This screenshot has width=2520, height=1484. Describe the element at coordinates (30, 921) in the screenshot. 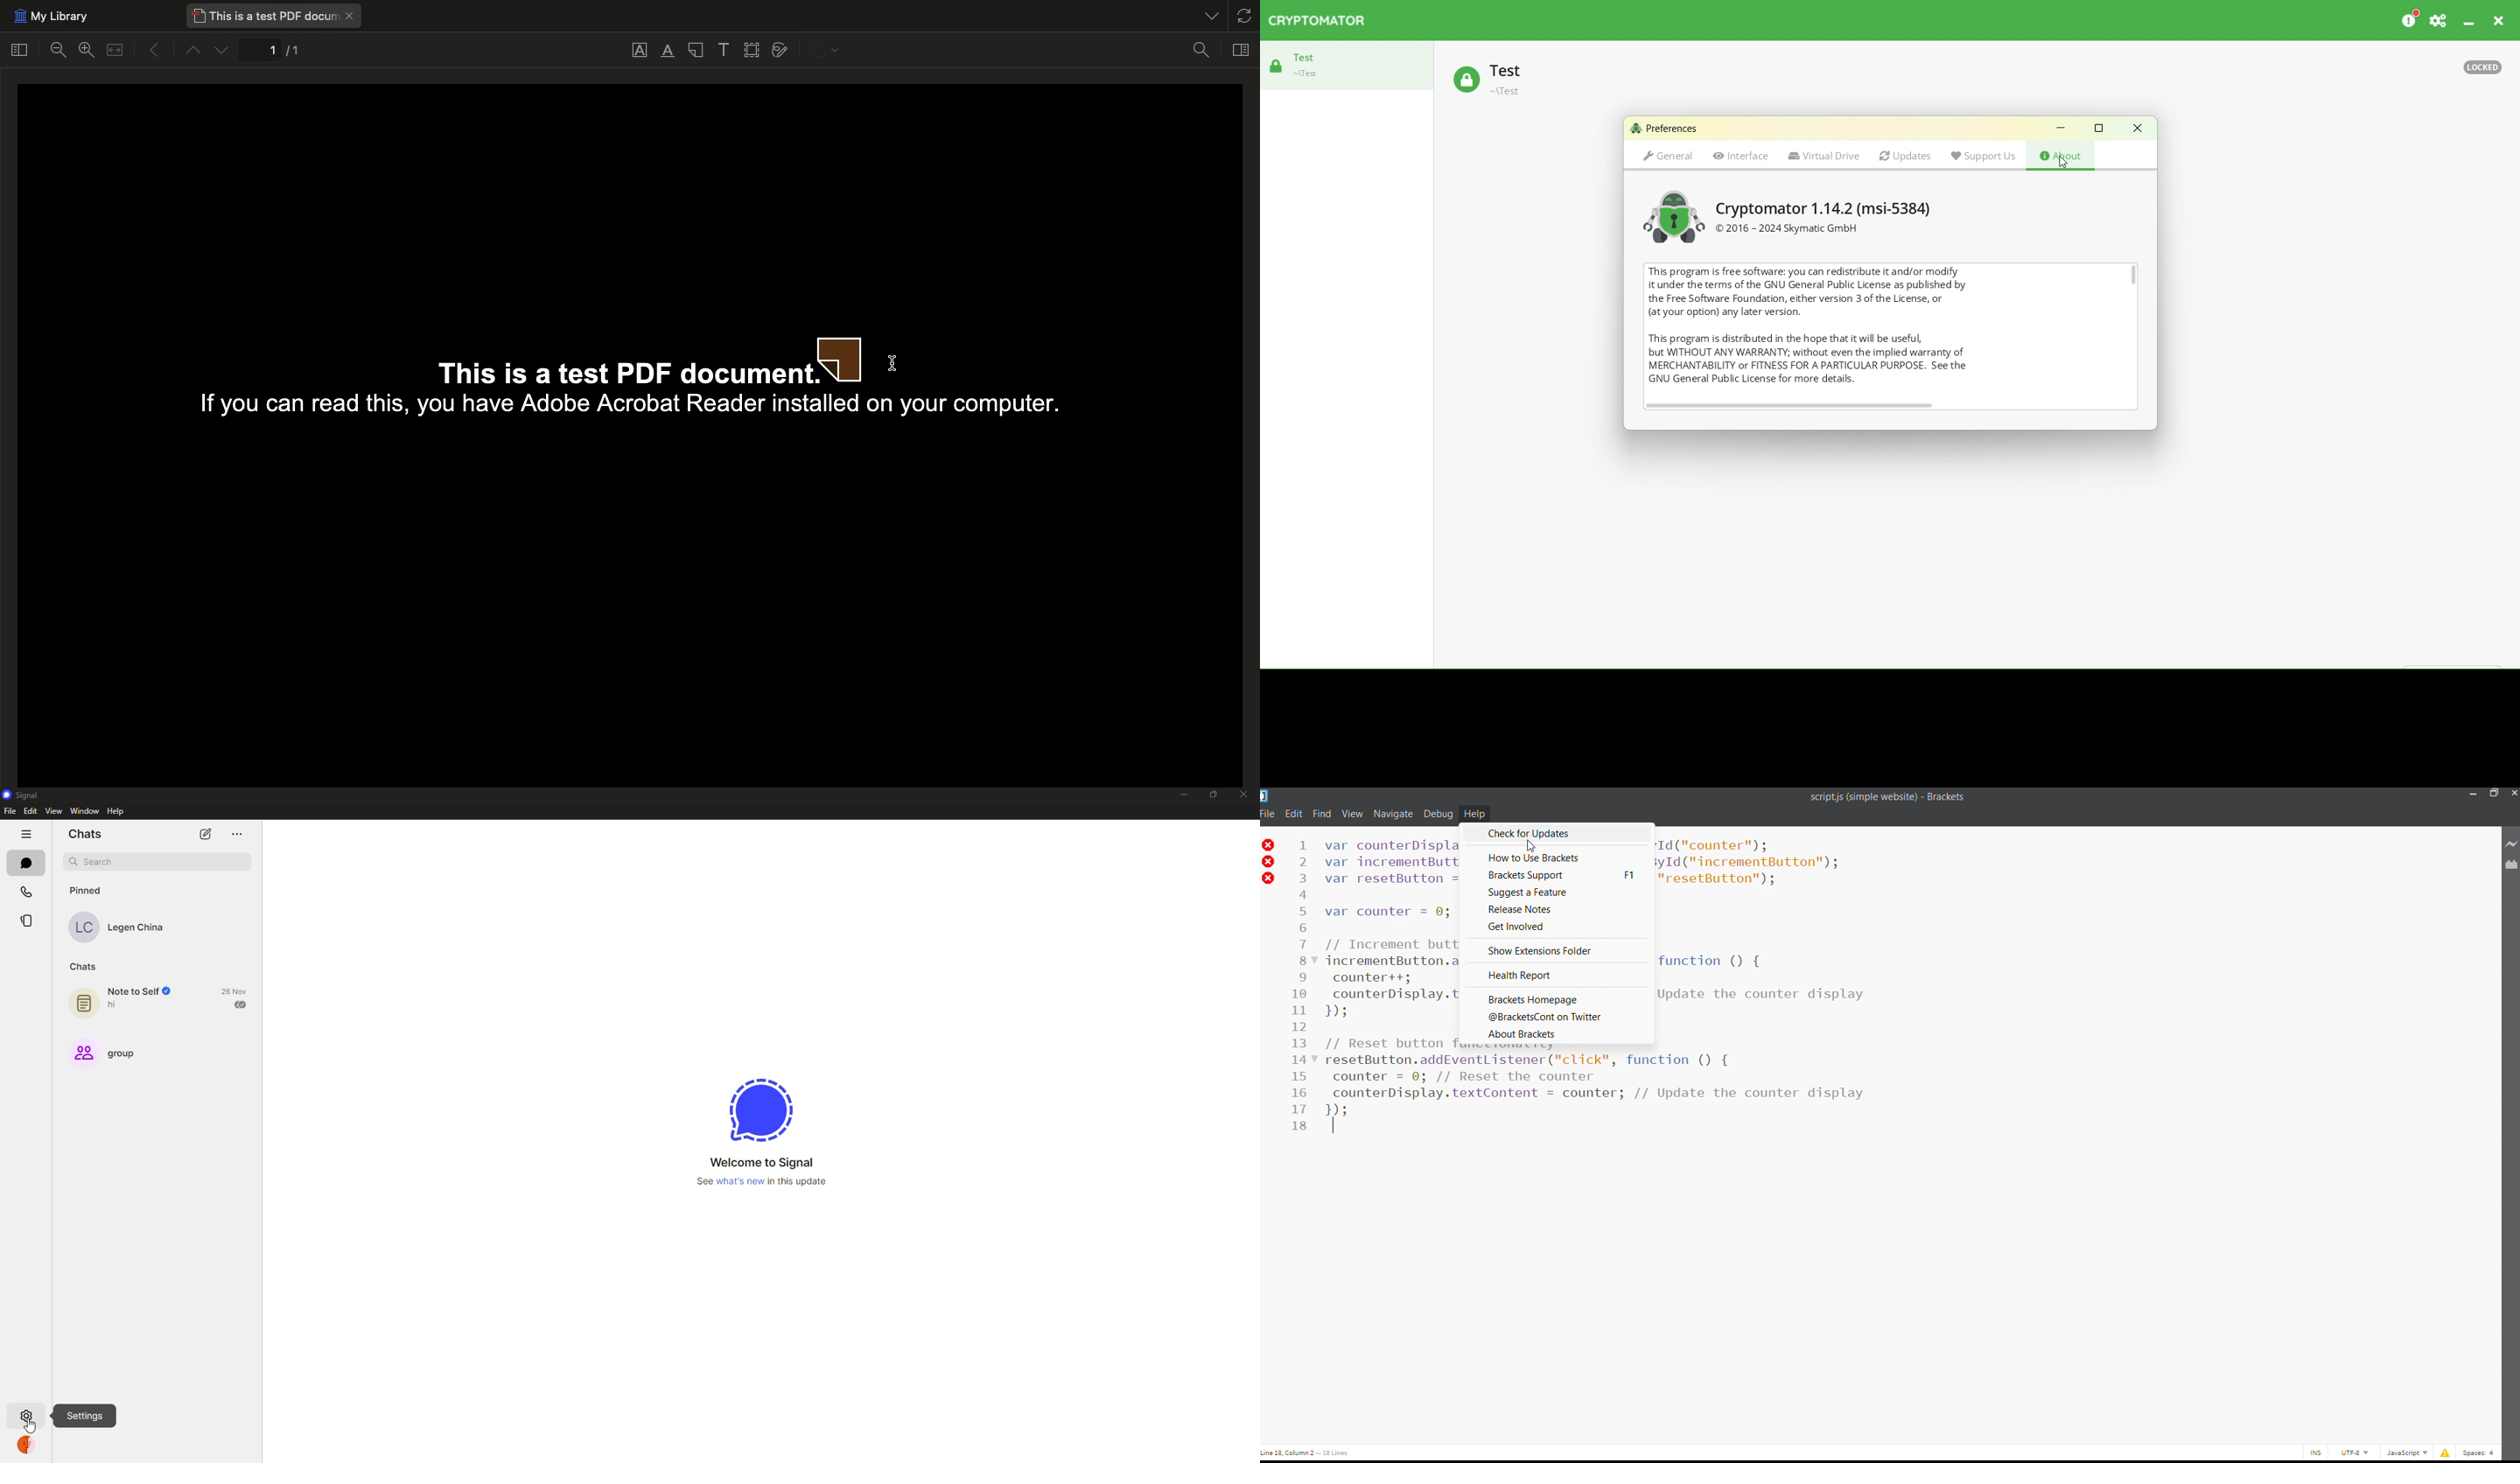

I see `stories` at that location.